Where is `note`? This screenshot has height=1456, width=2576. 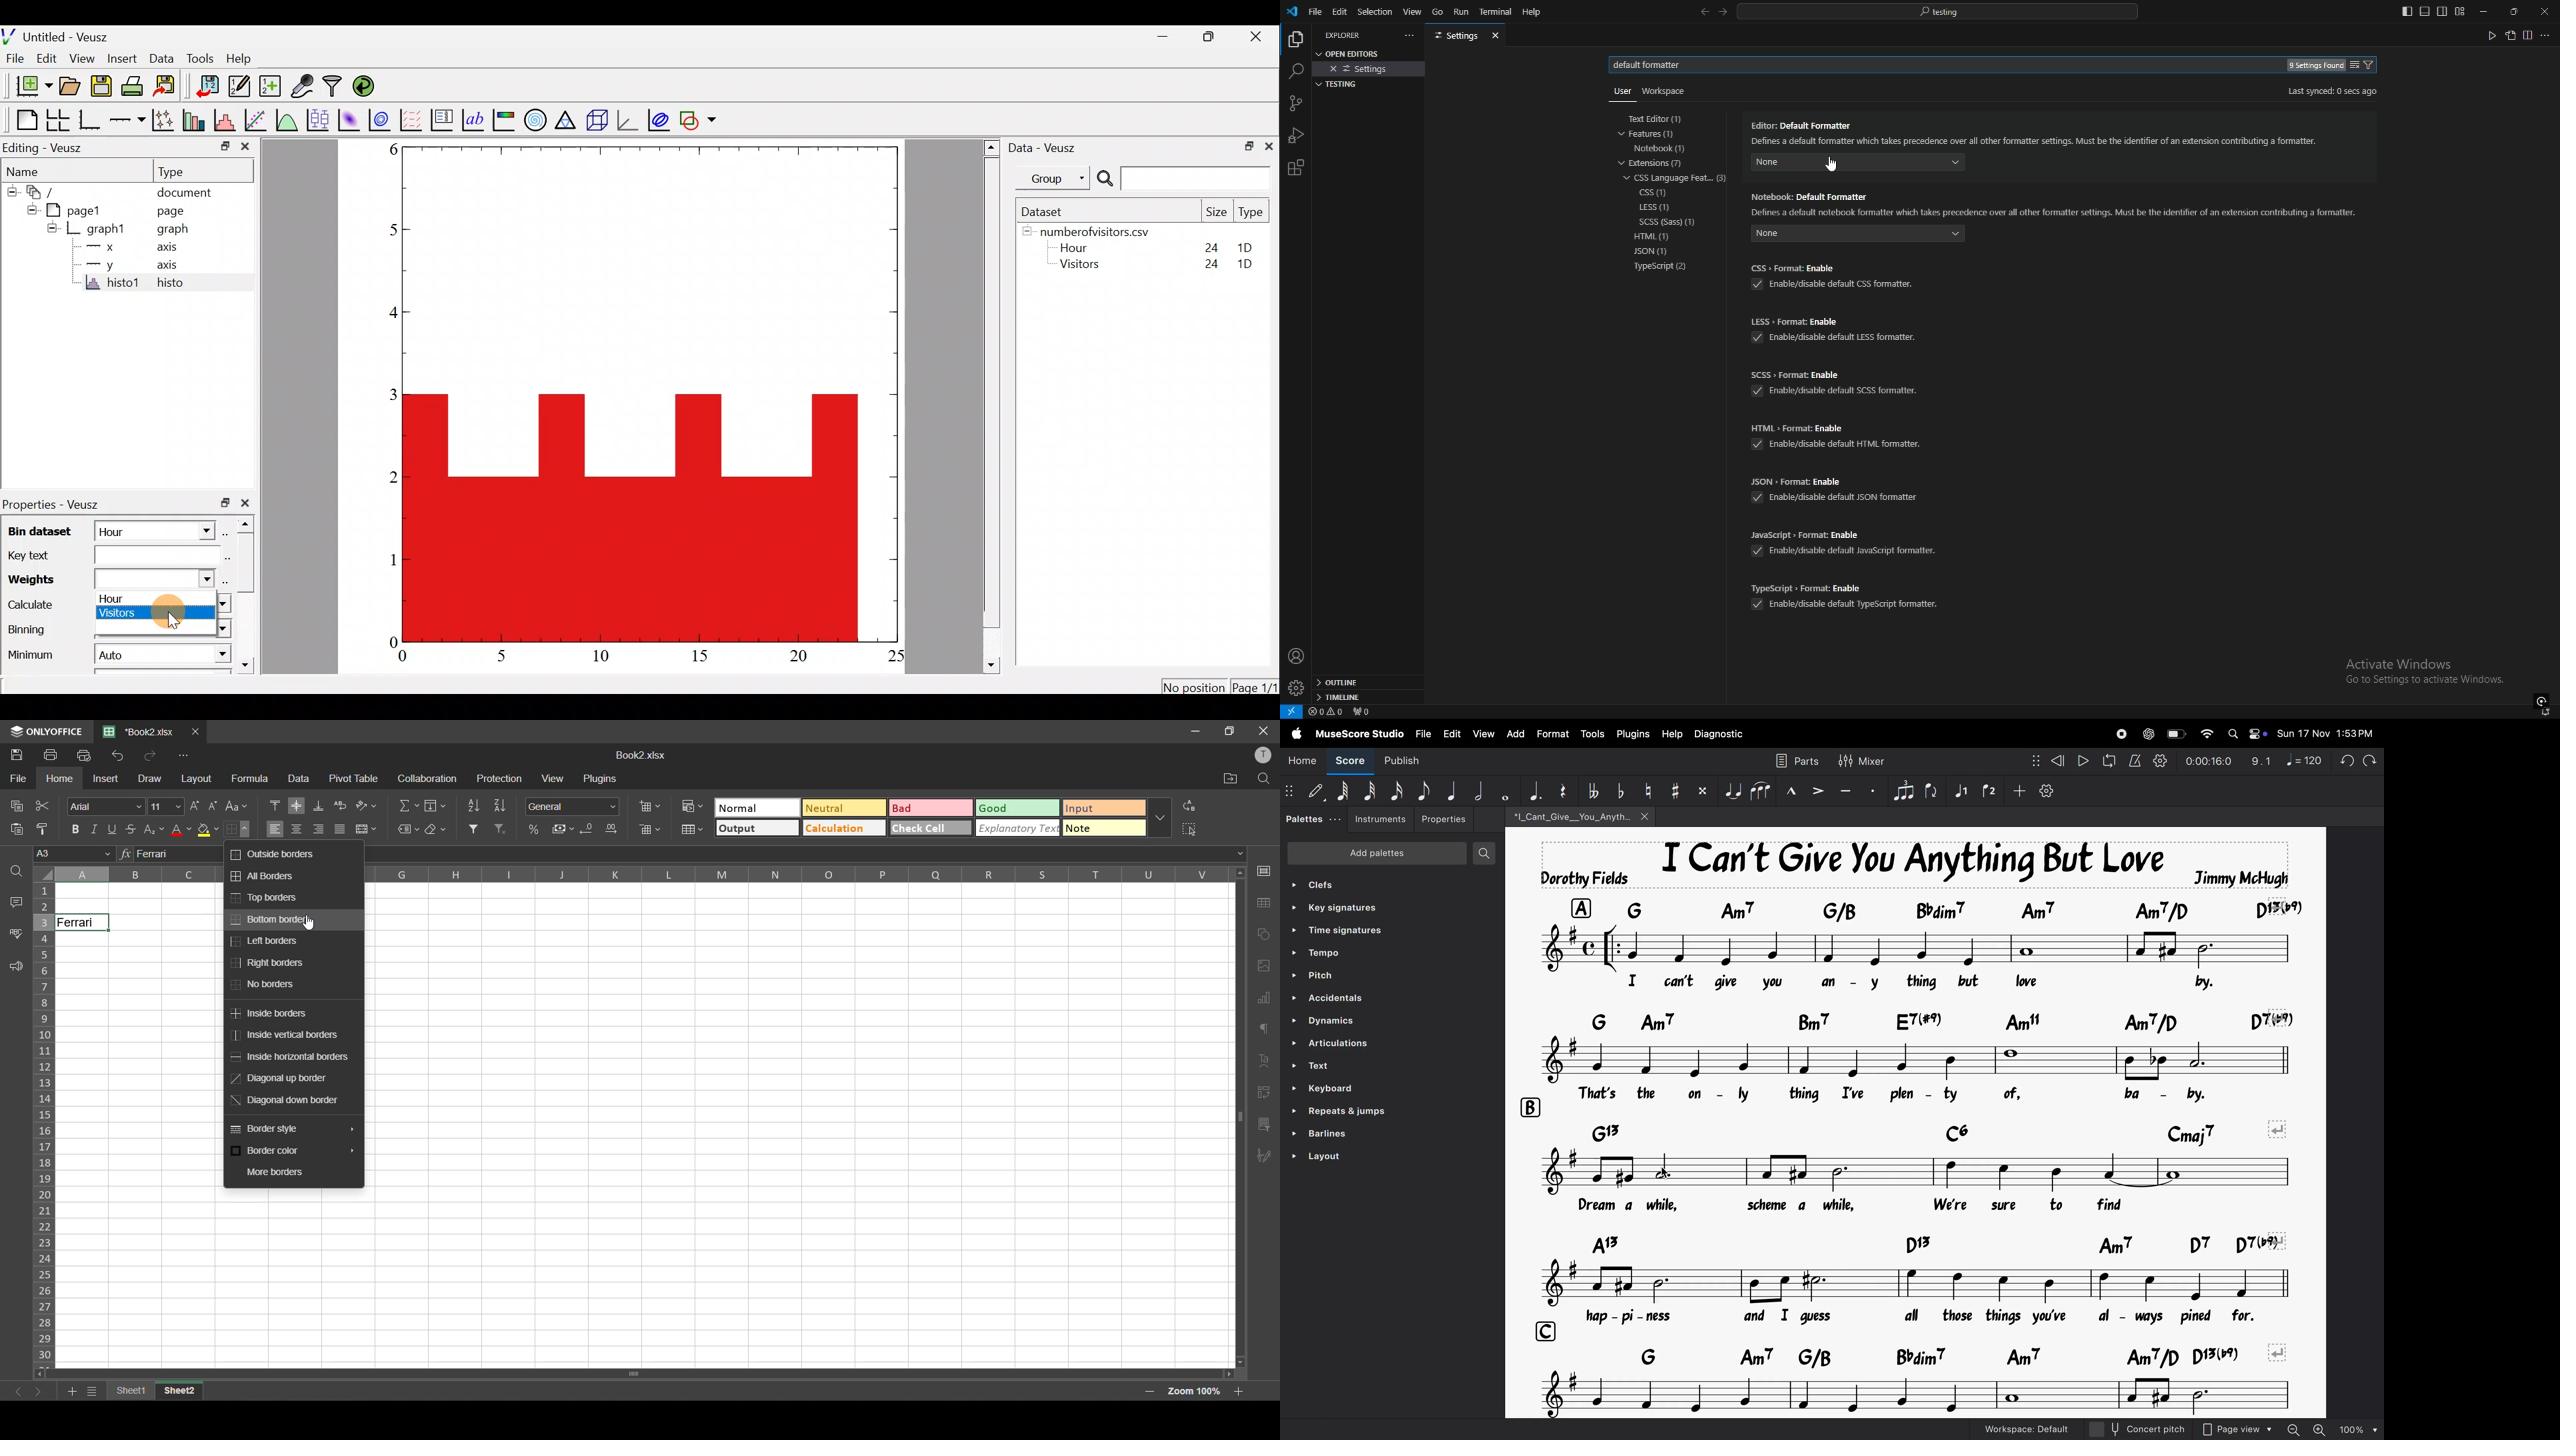
note is located at coordinates (1099, 828).